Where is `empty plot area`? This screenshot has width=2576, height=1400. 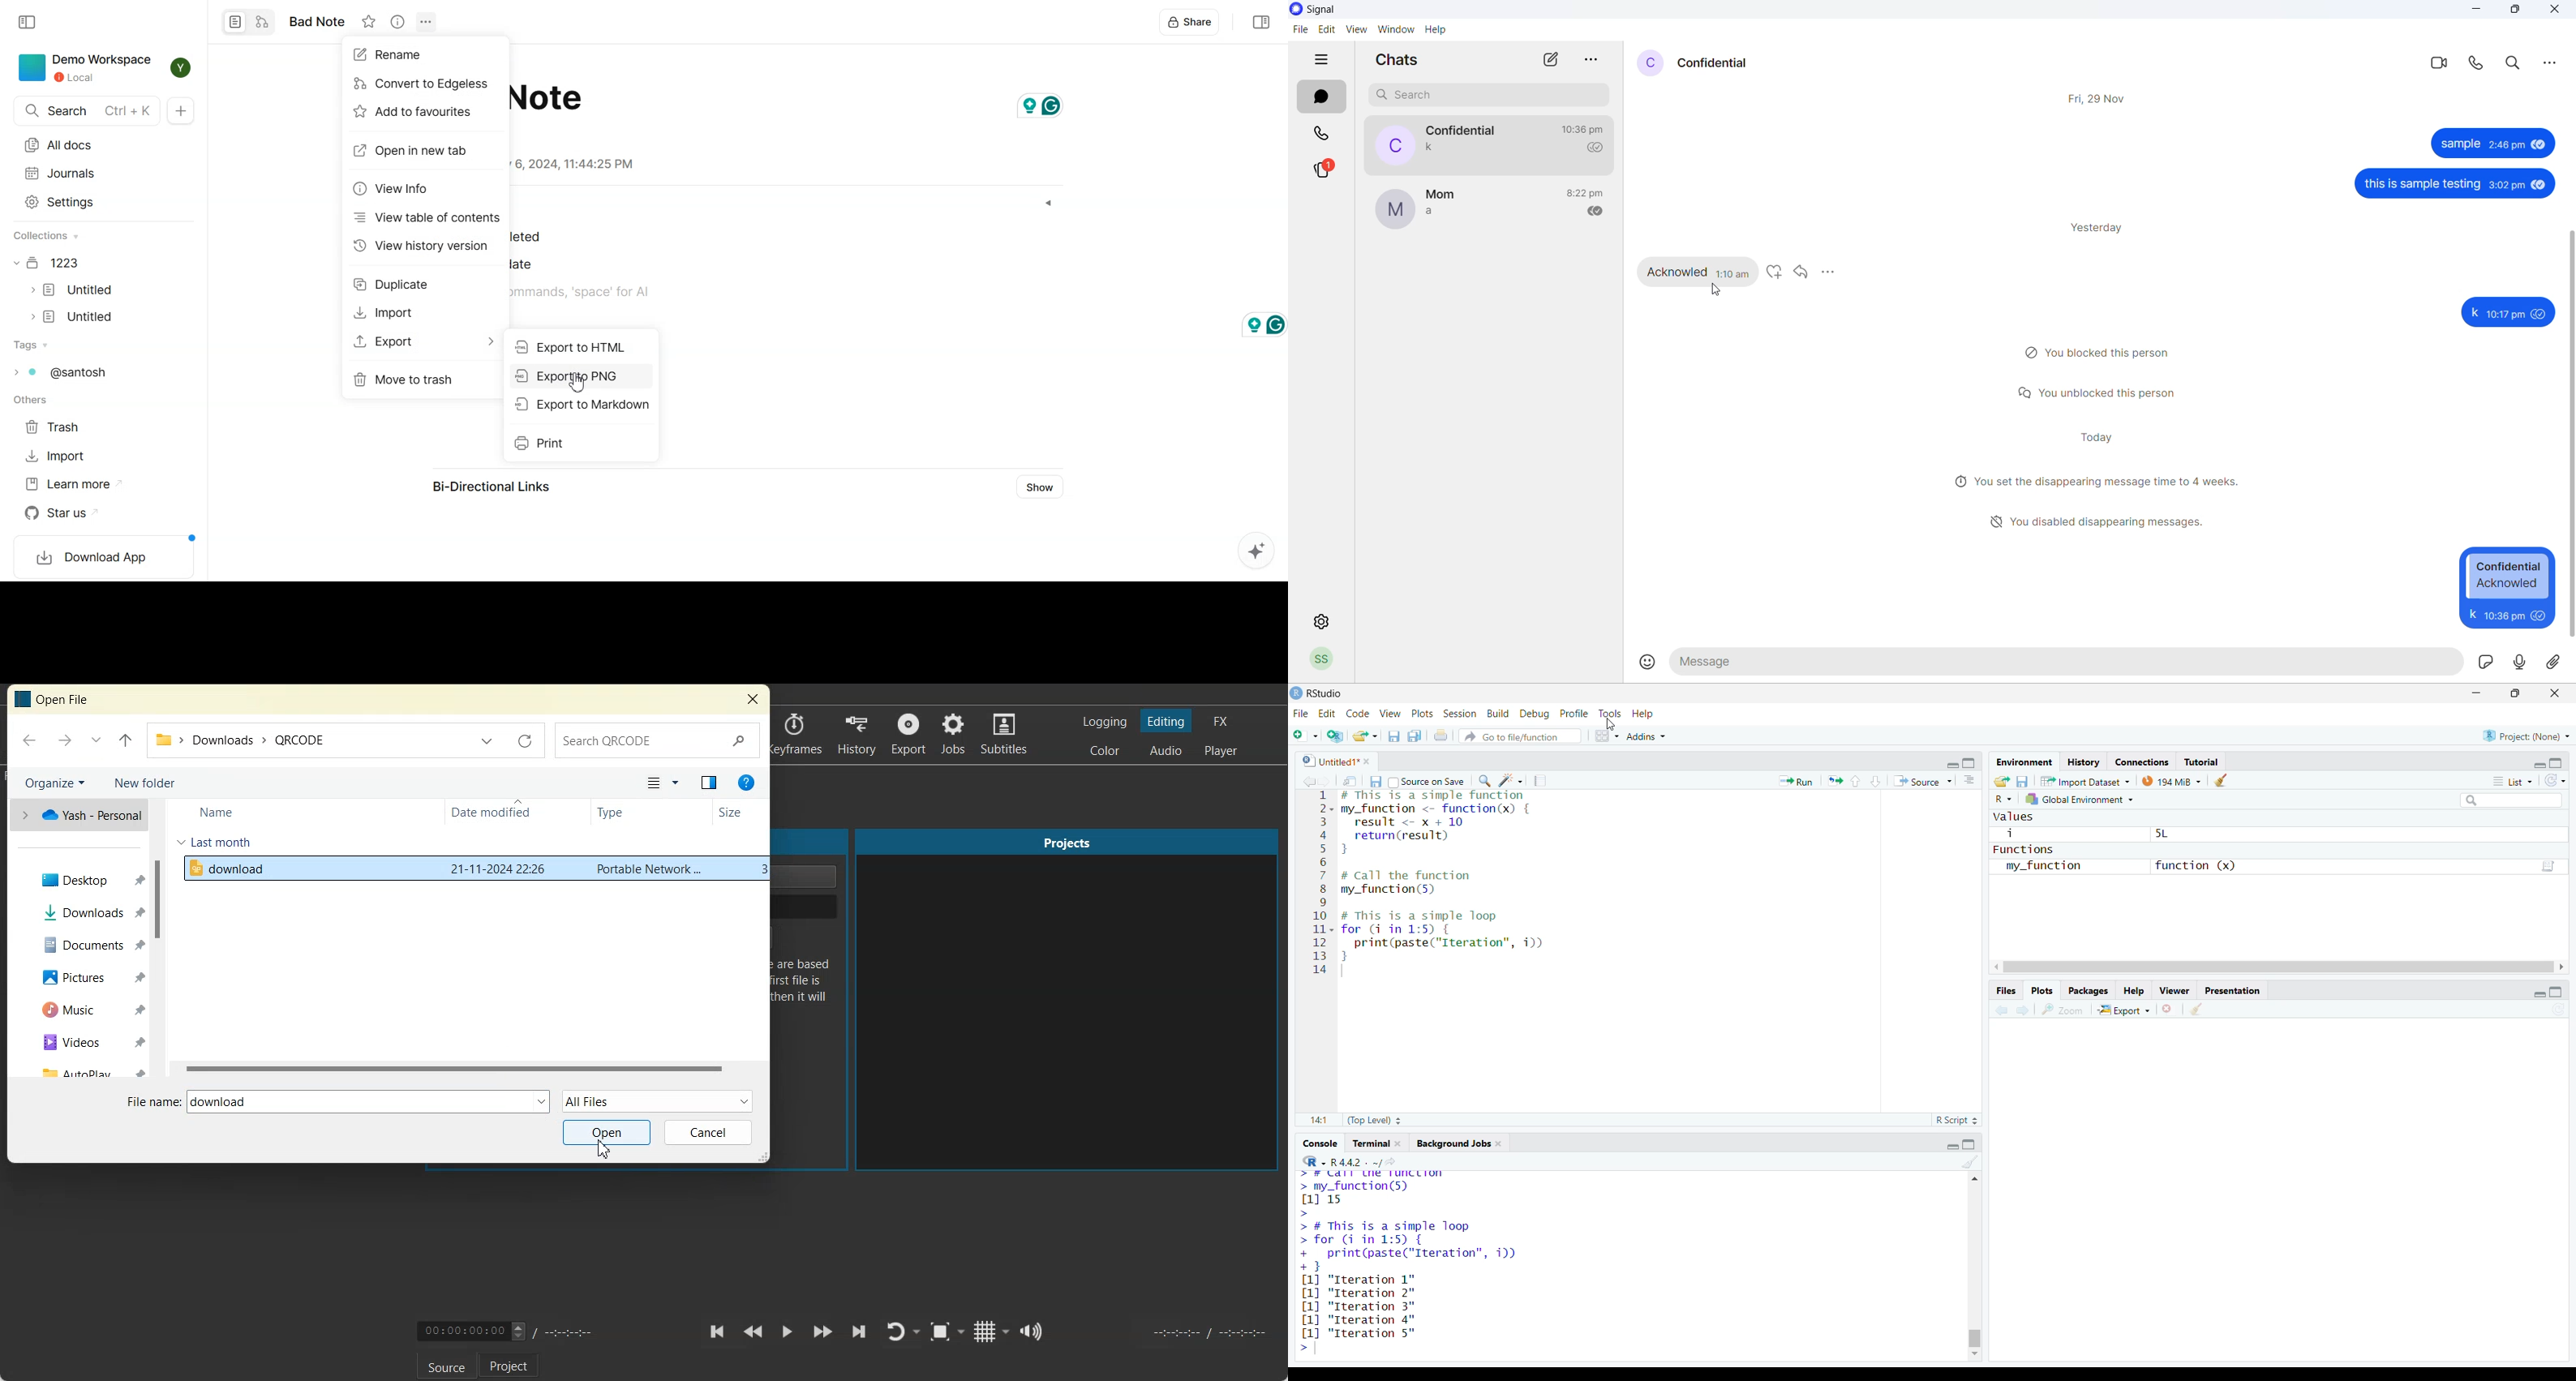 empty plot area is located at coordinates (2284, 1198).